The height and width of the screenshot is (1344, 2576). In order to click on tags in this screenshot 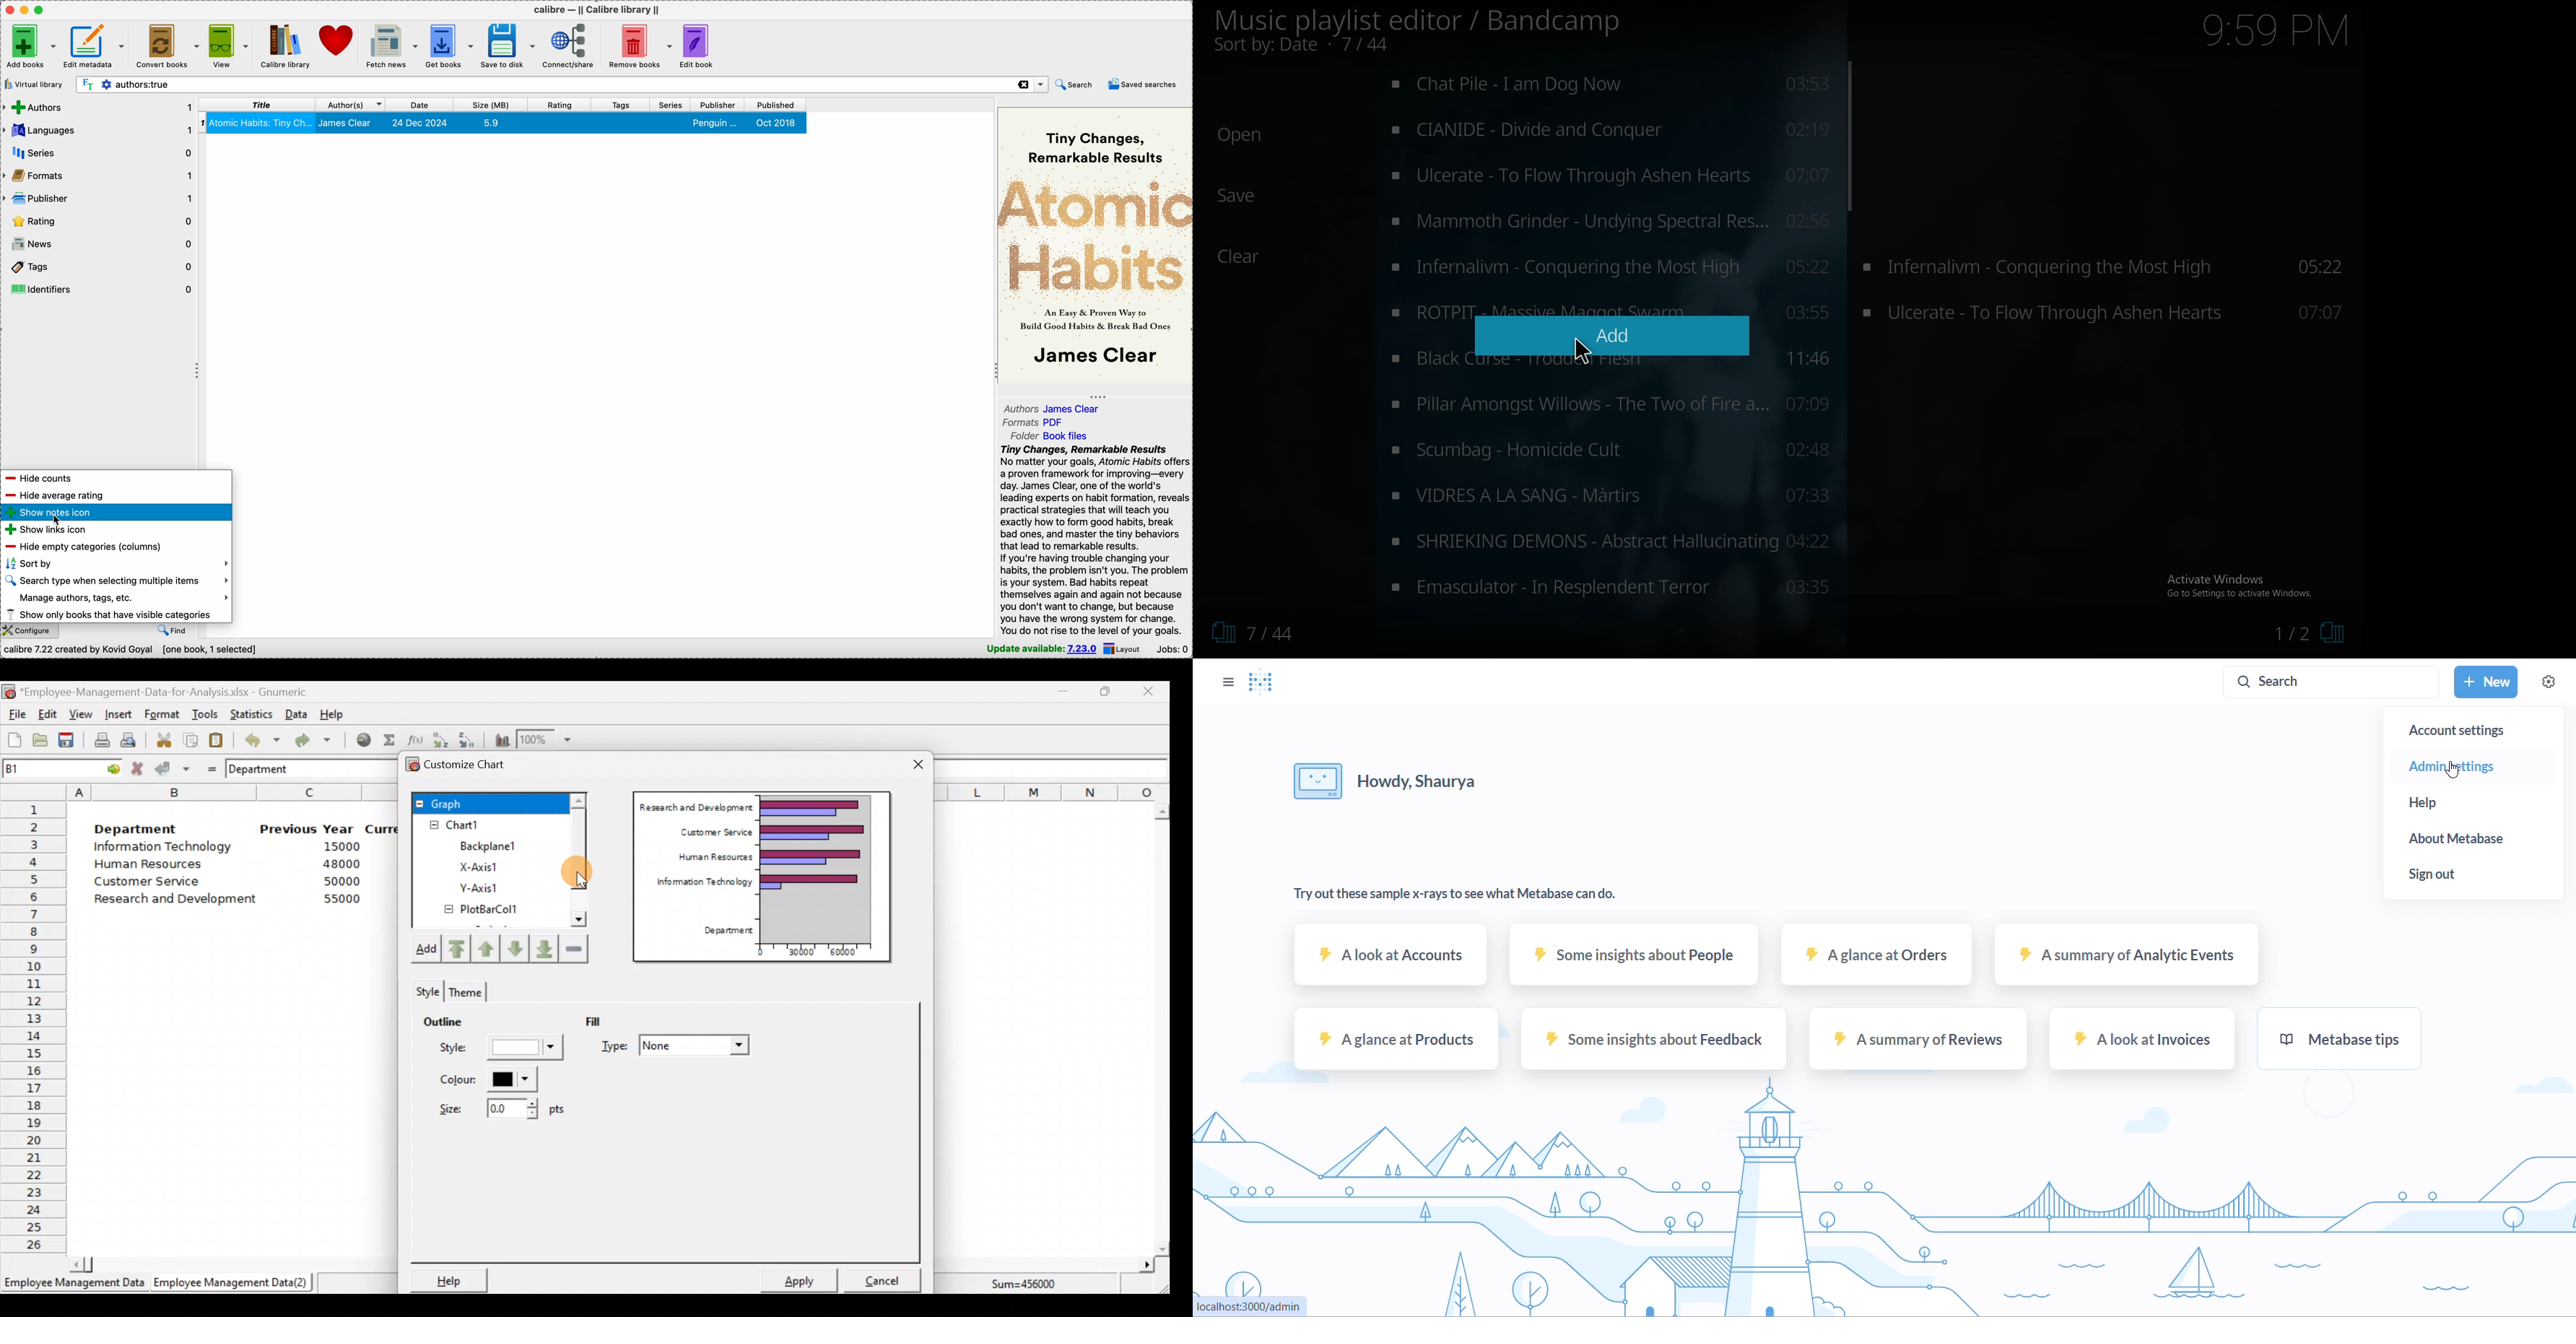, I will do `click(620, 104)`.